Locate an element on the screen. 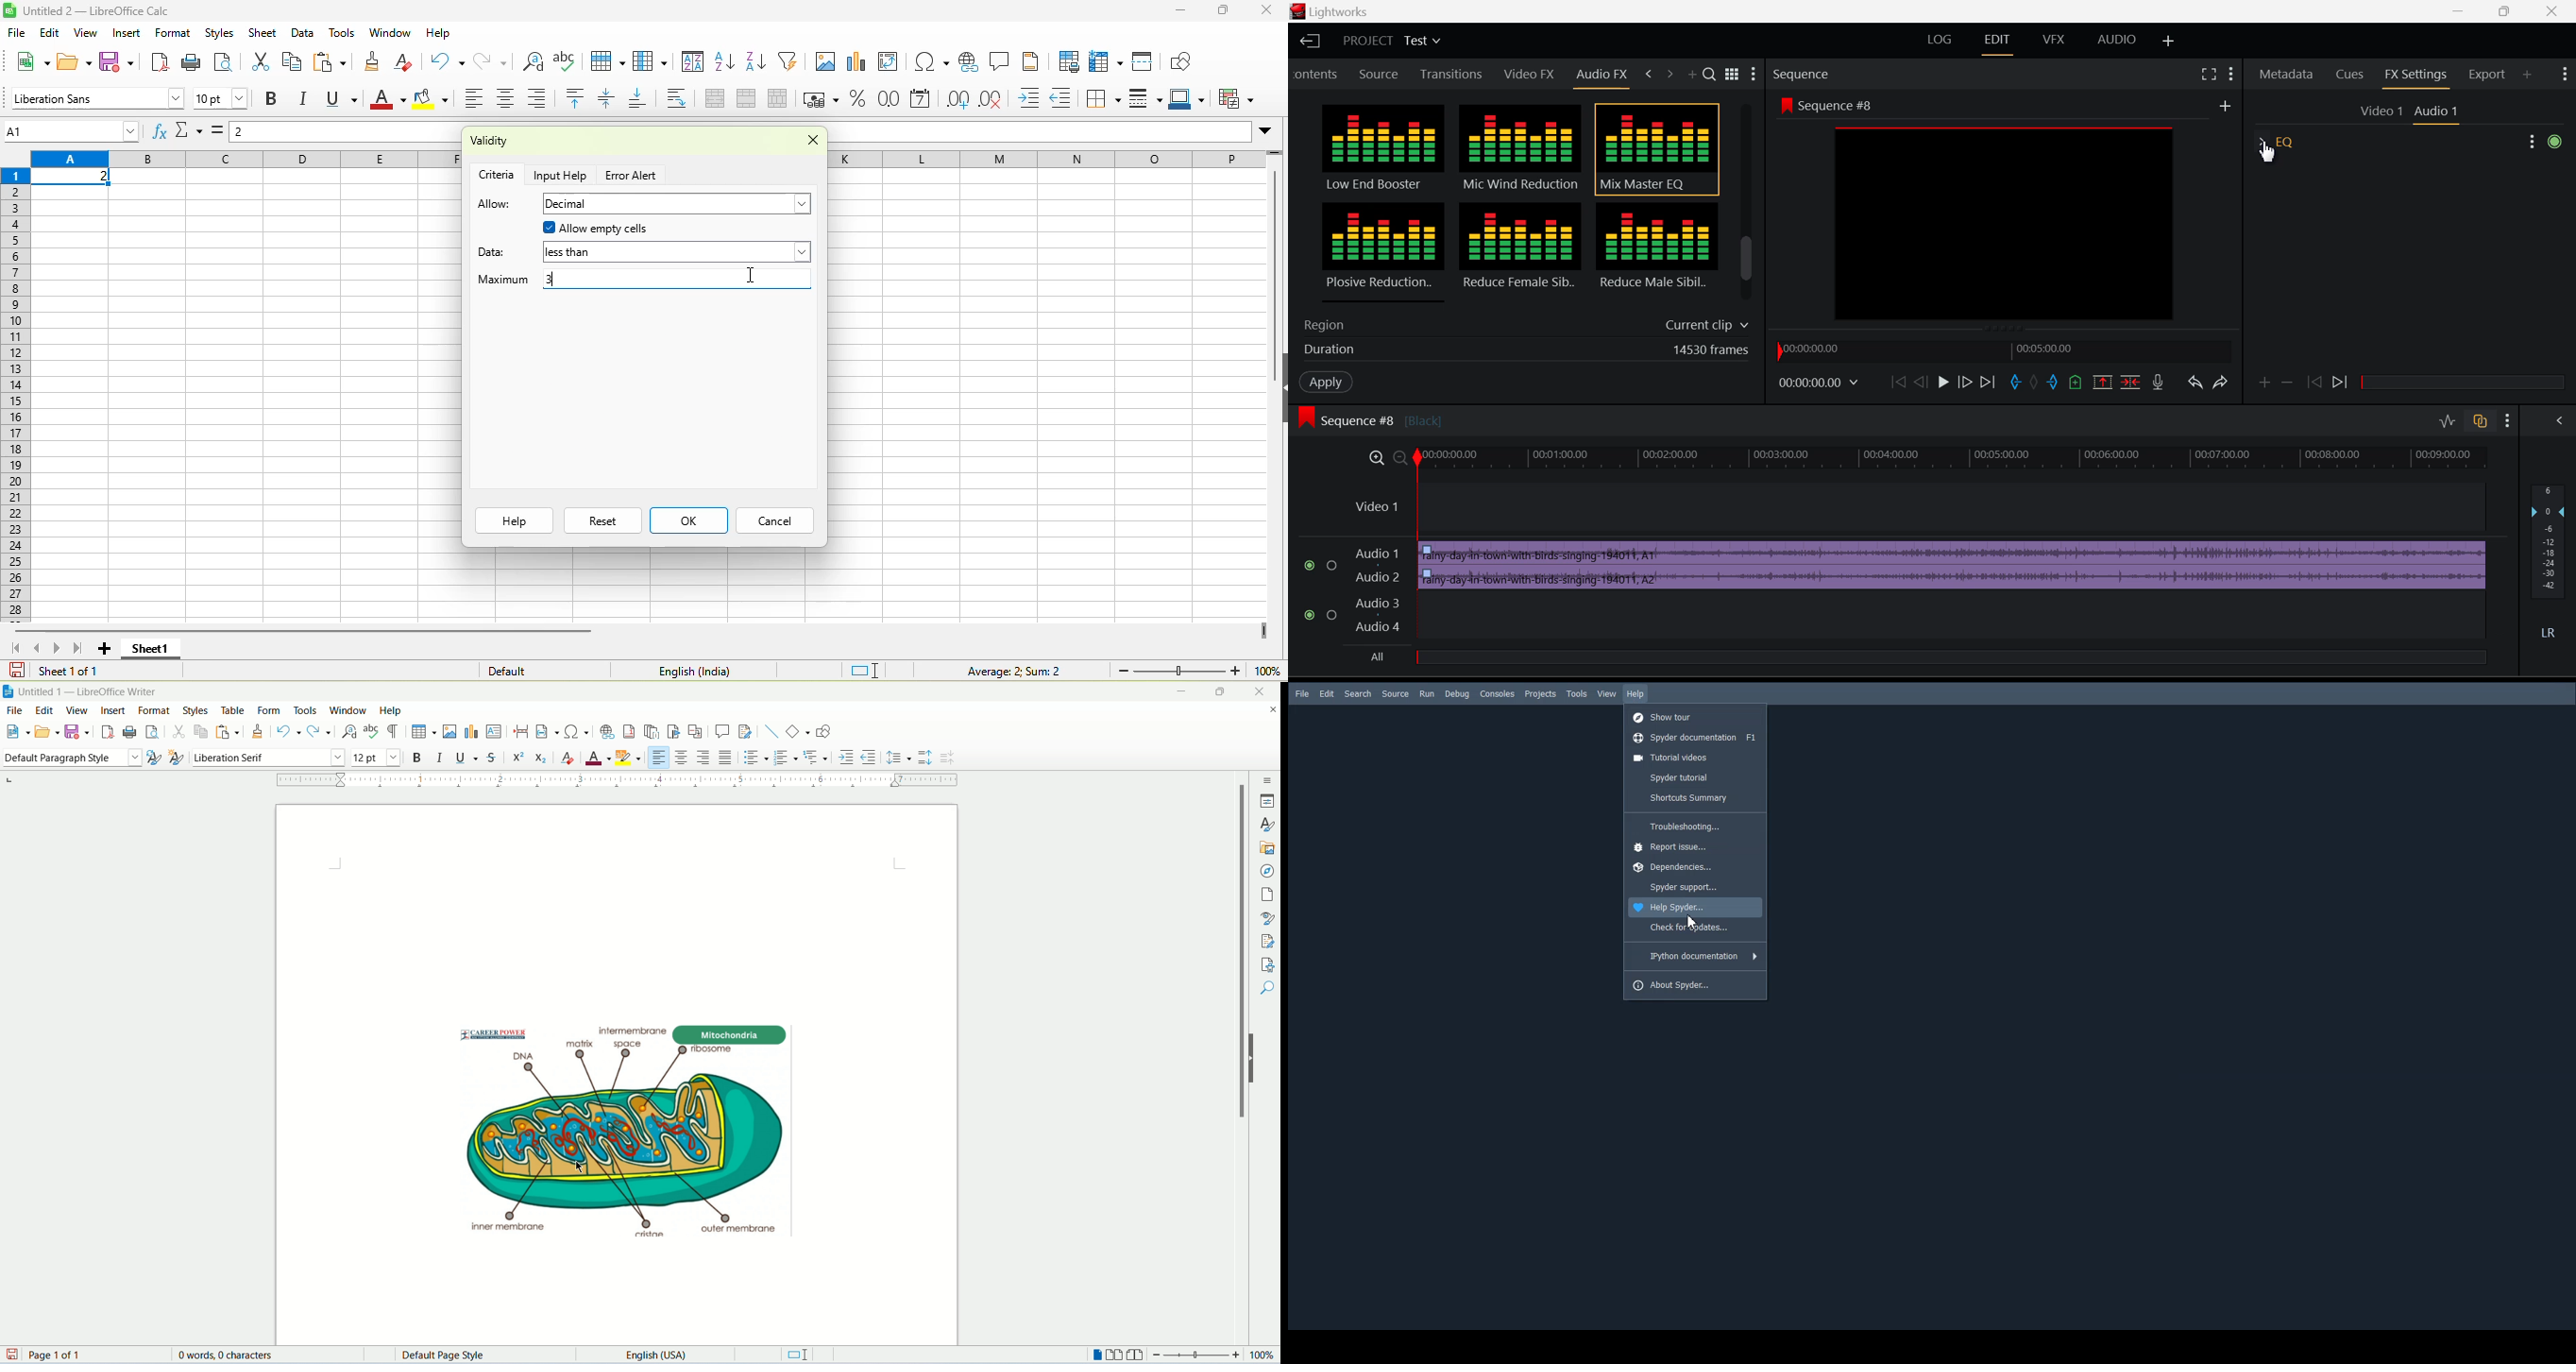 The image size is (2576, 1372). minuimize is located at coordinates (1179, 11).